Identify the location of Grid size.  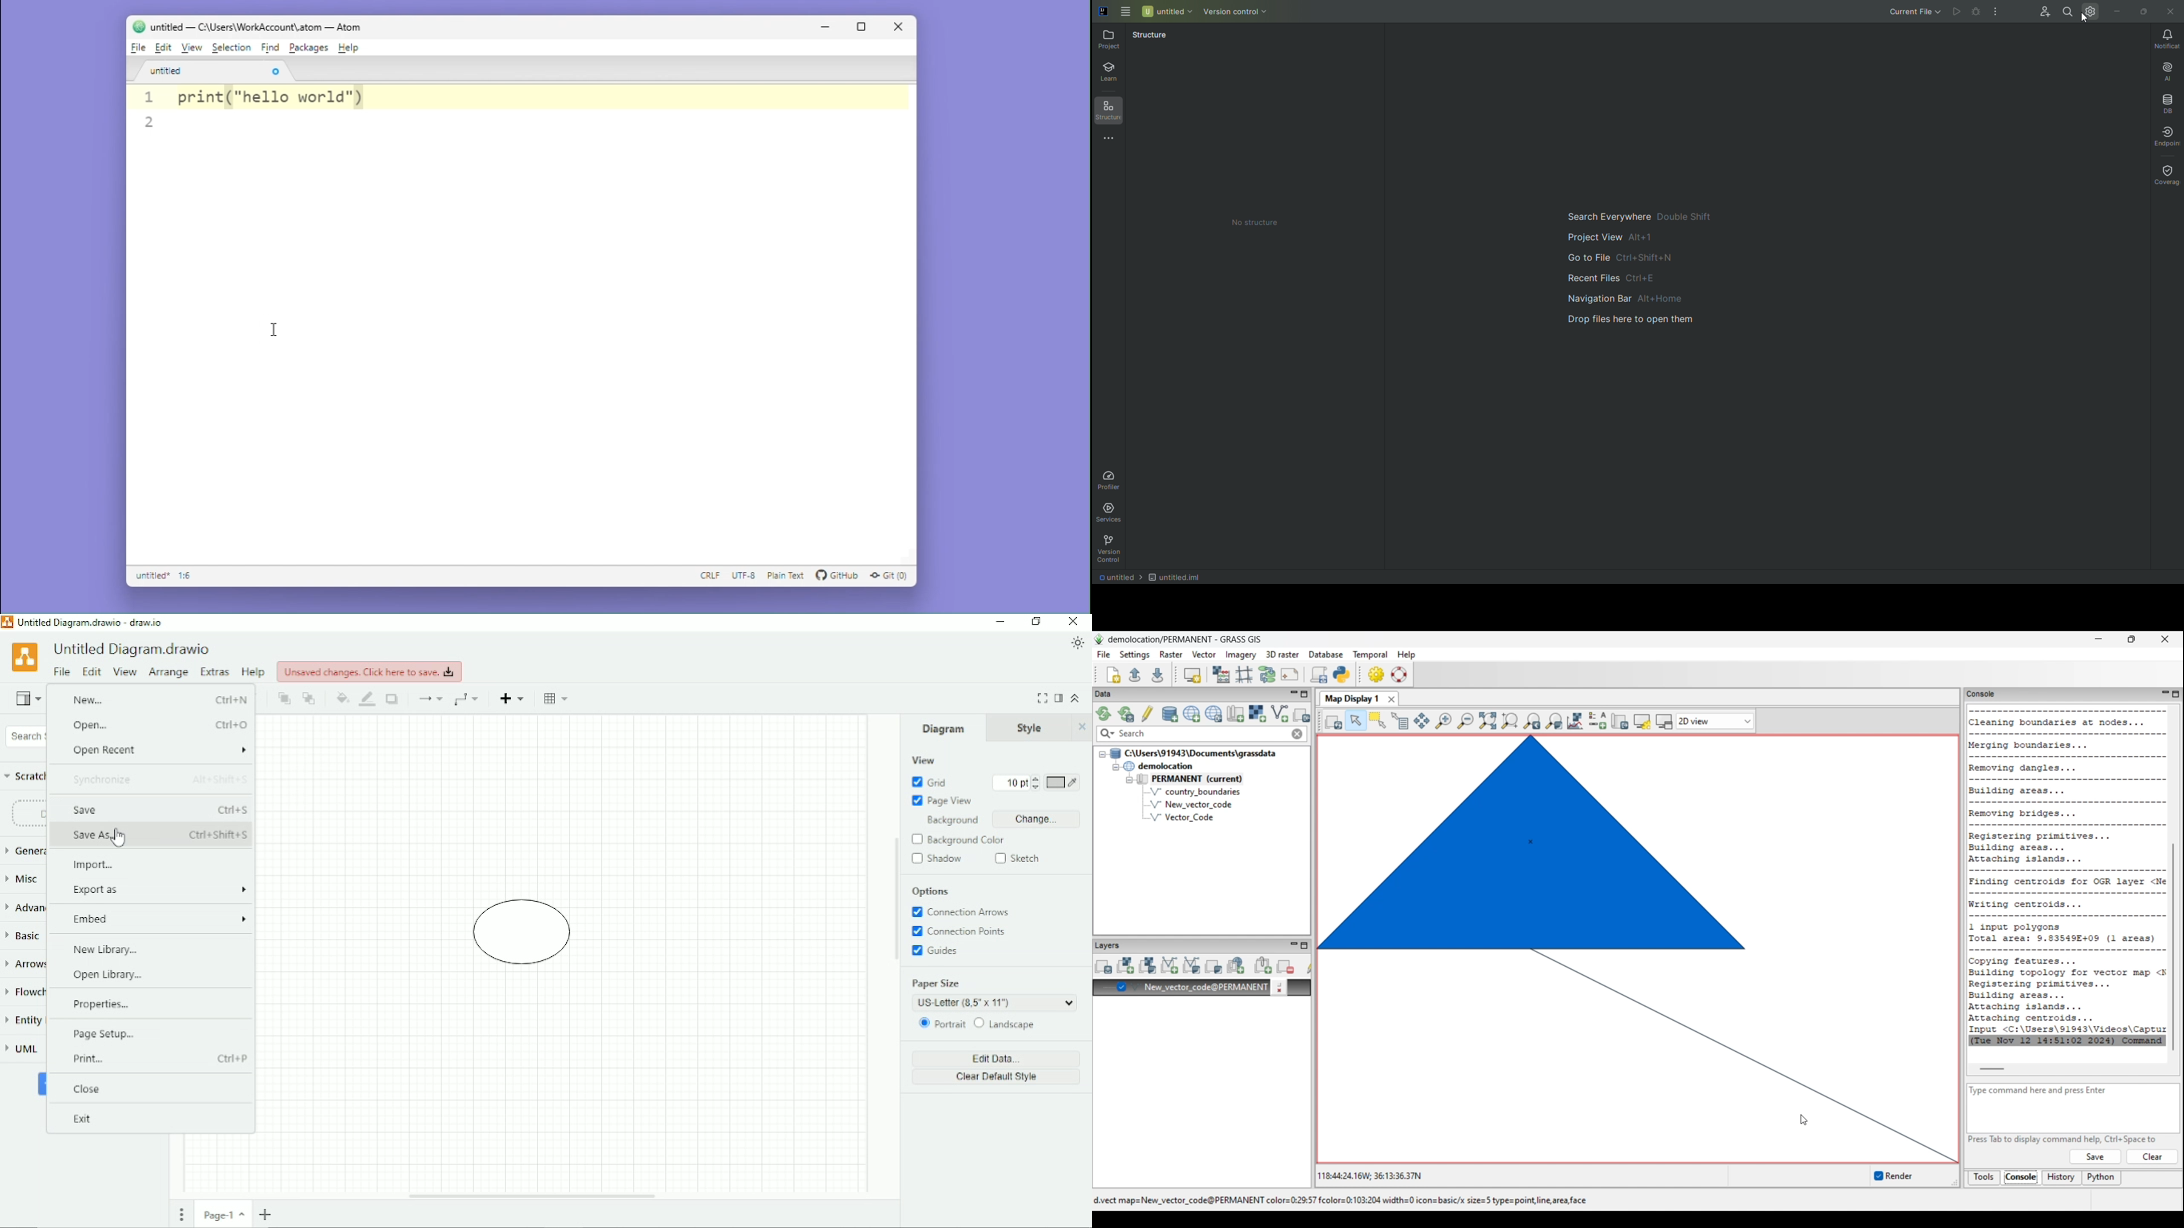
(1017, 783).